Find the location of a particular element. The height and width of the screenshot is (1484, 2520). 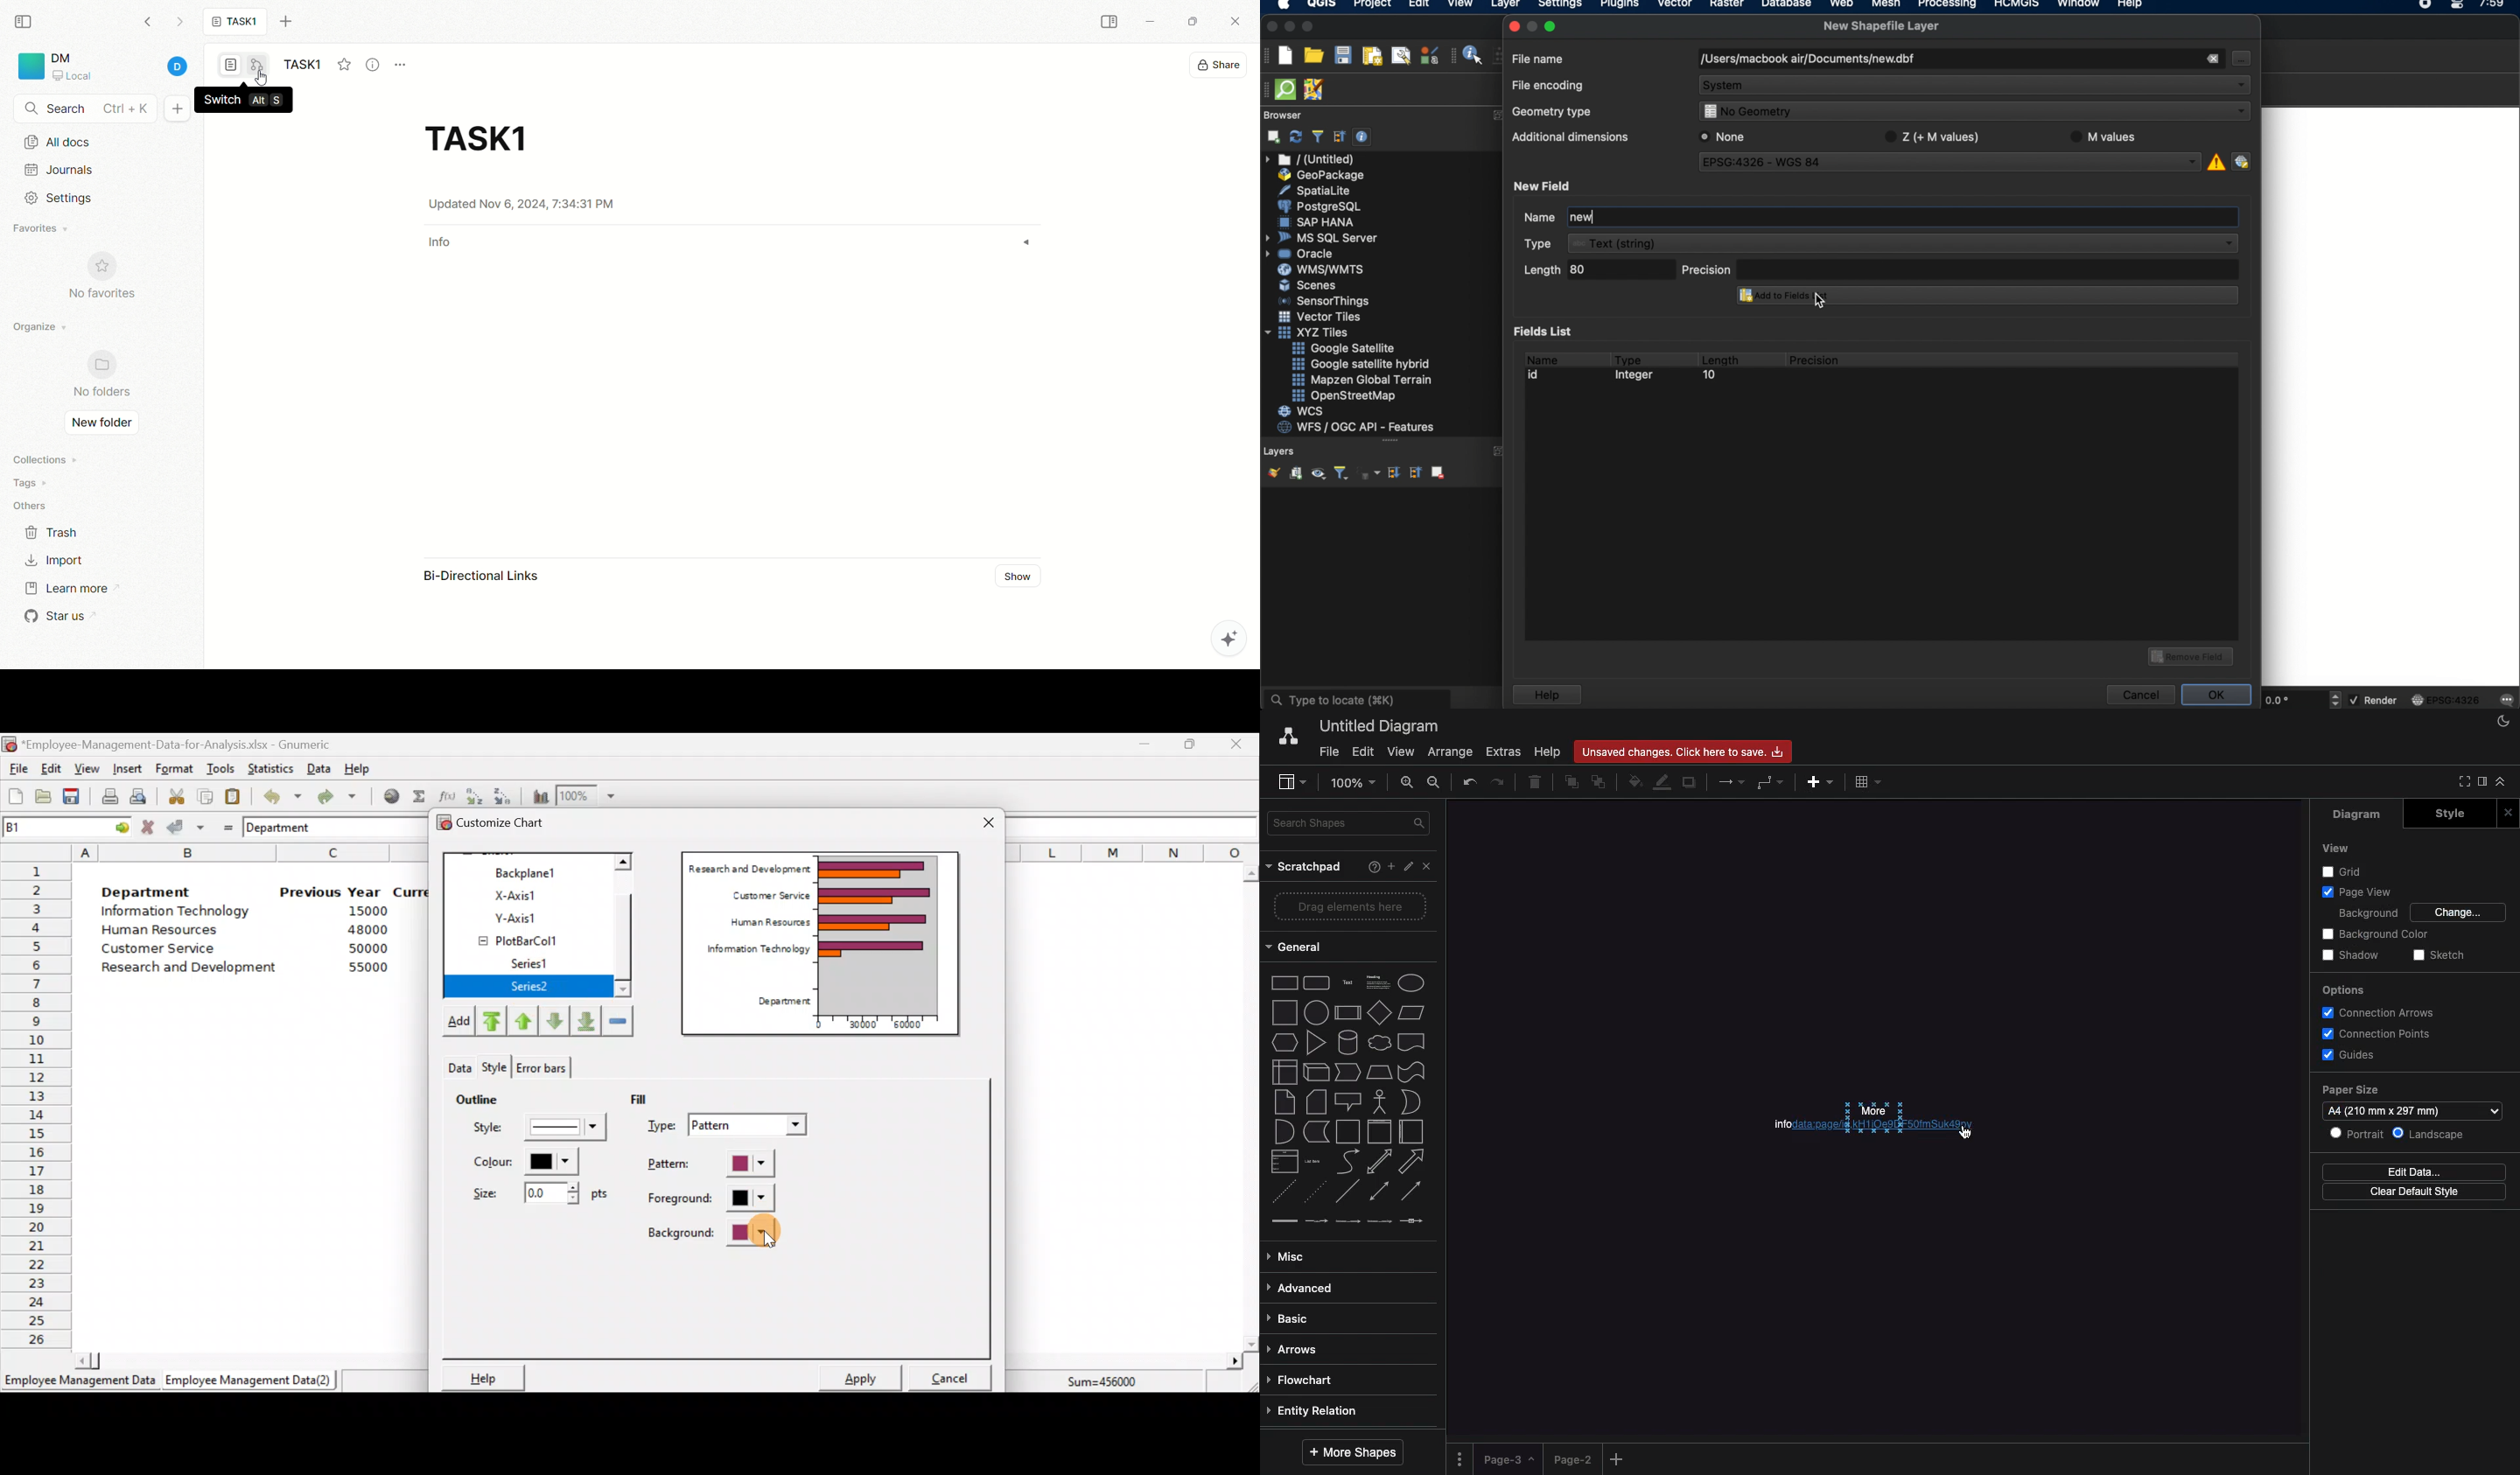

Arrange is located at coordinates (1447, 752).